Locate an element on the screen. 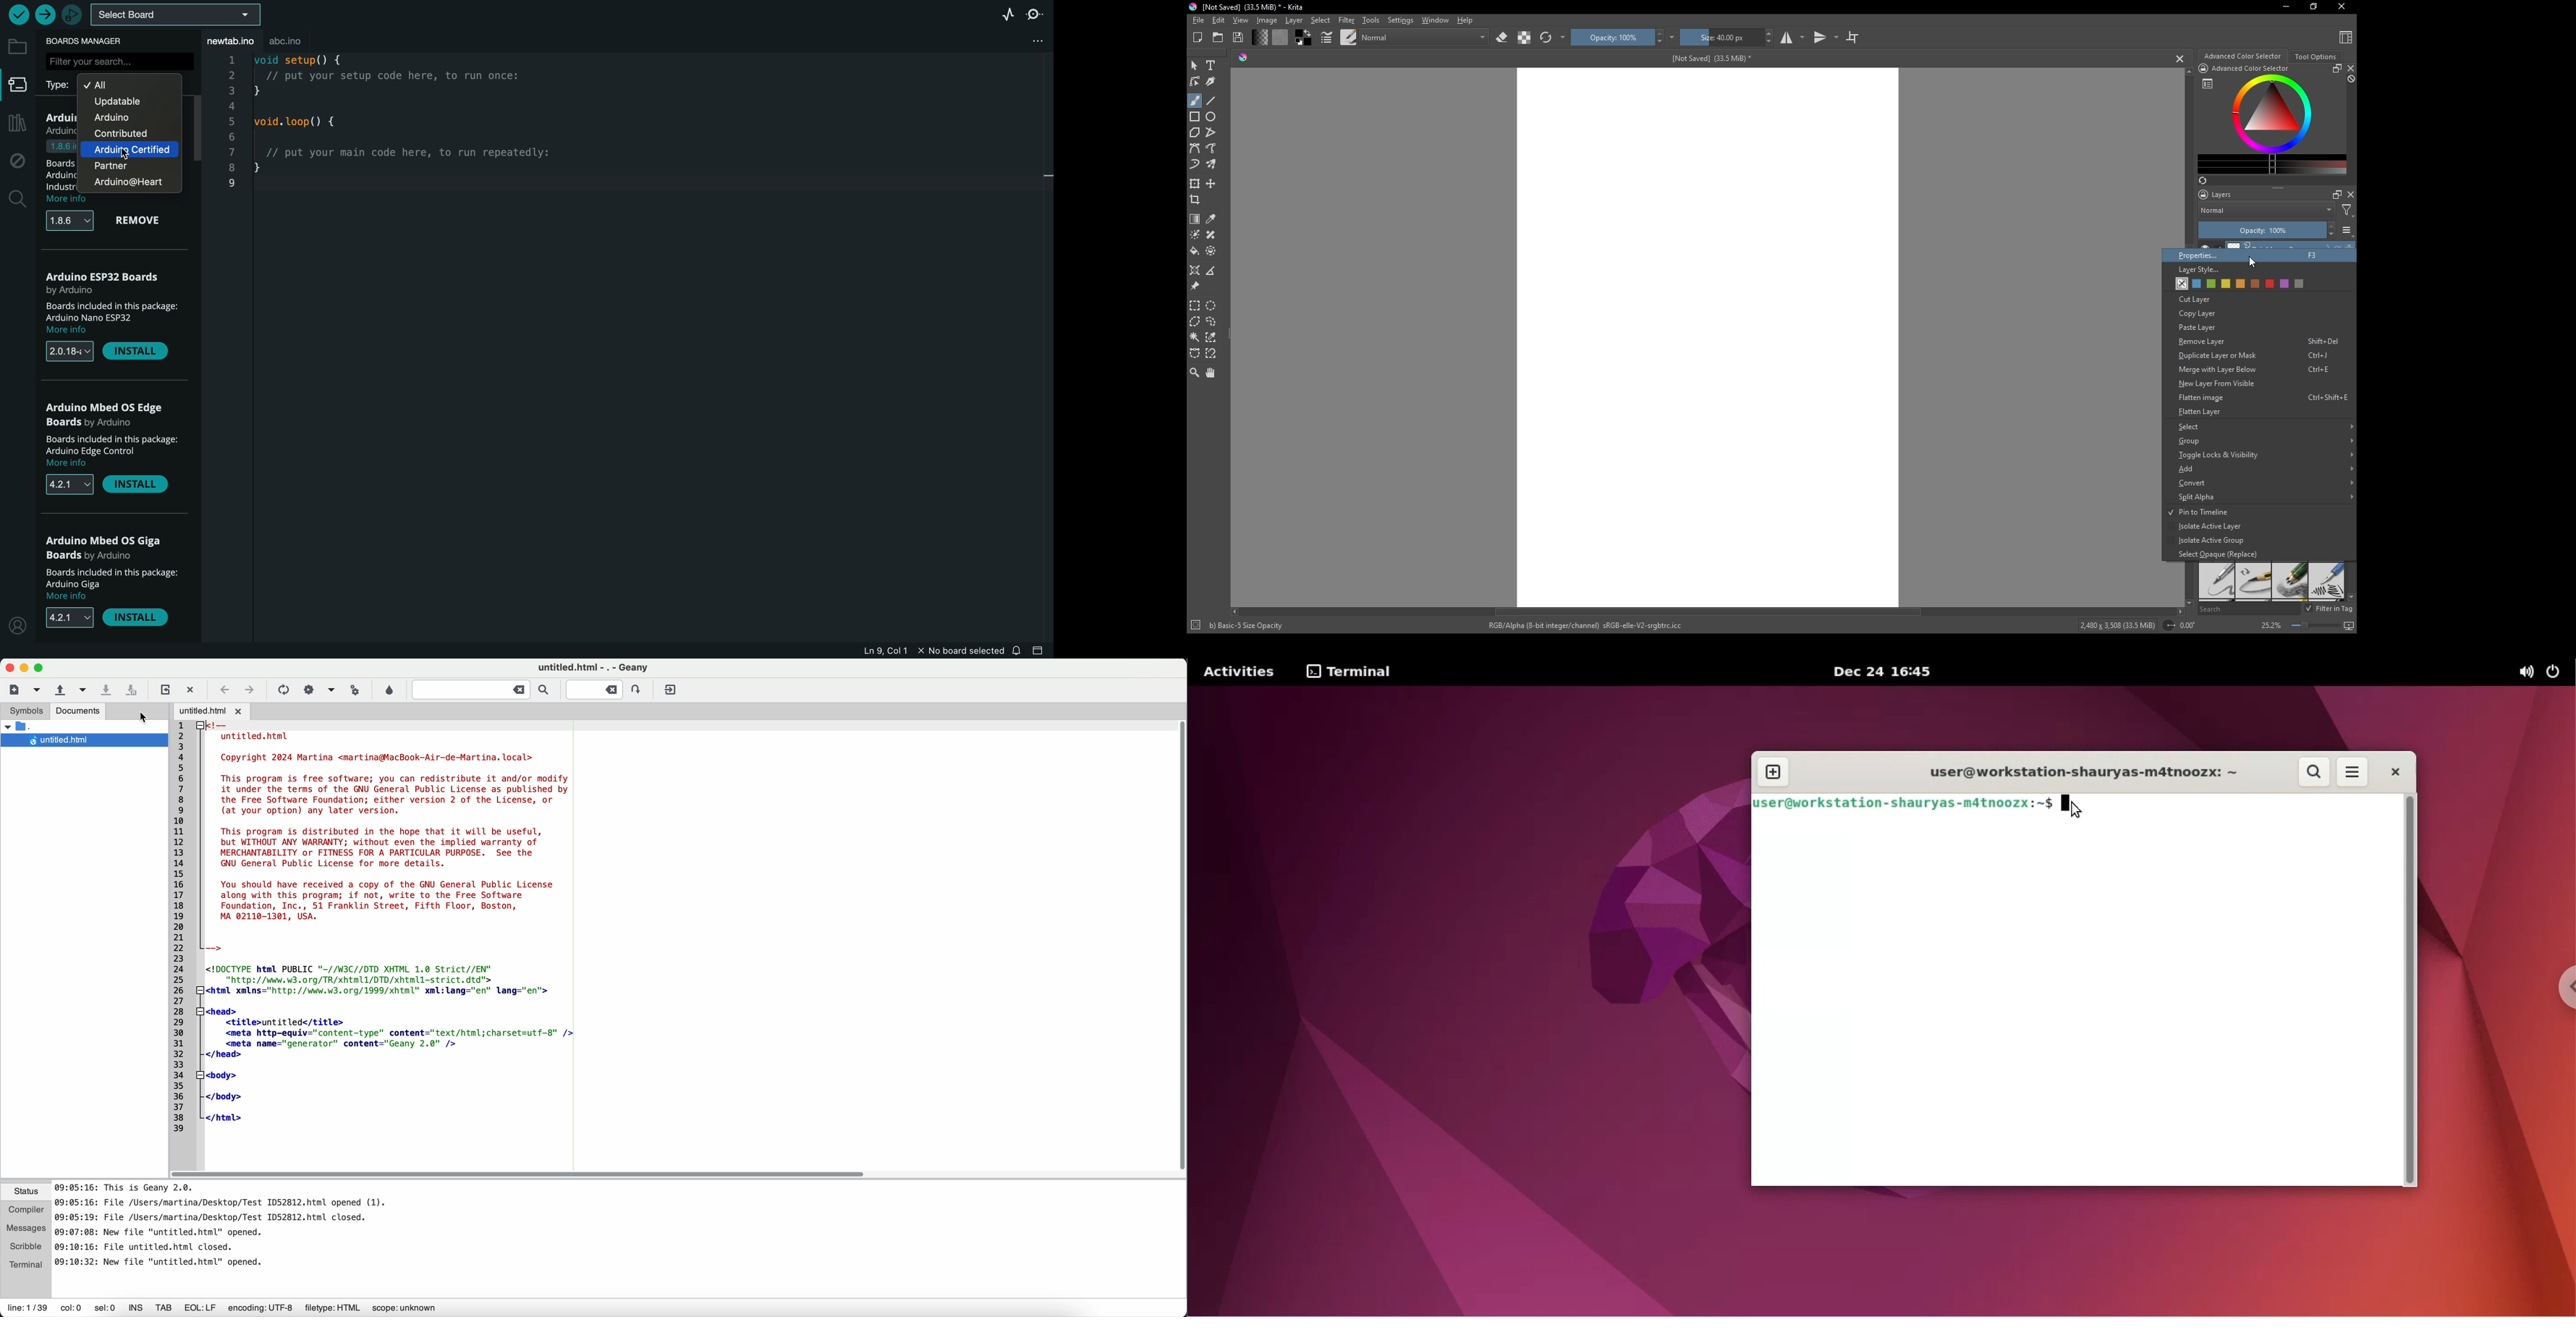 Image resolution: width=2576 pixels, height=1344 pixels. documents is located at coordinates (77, 711).